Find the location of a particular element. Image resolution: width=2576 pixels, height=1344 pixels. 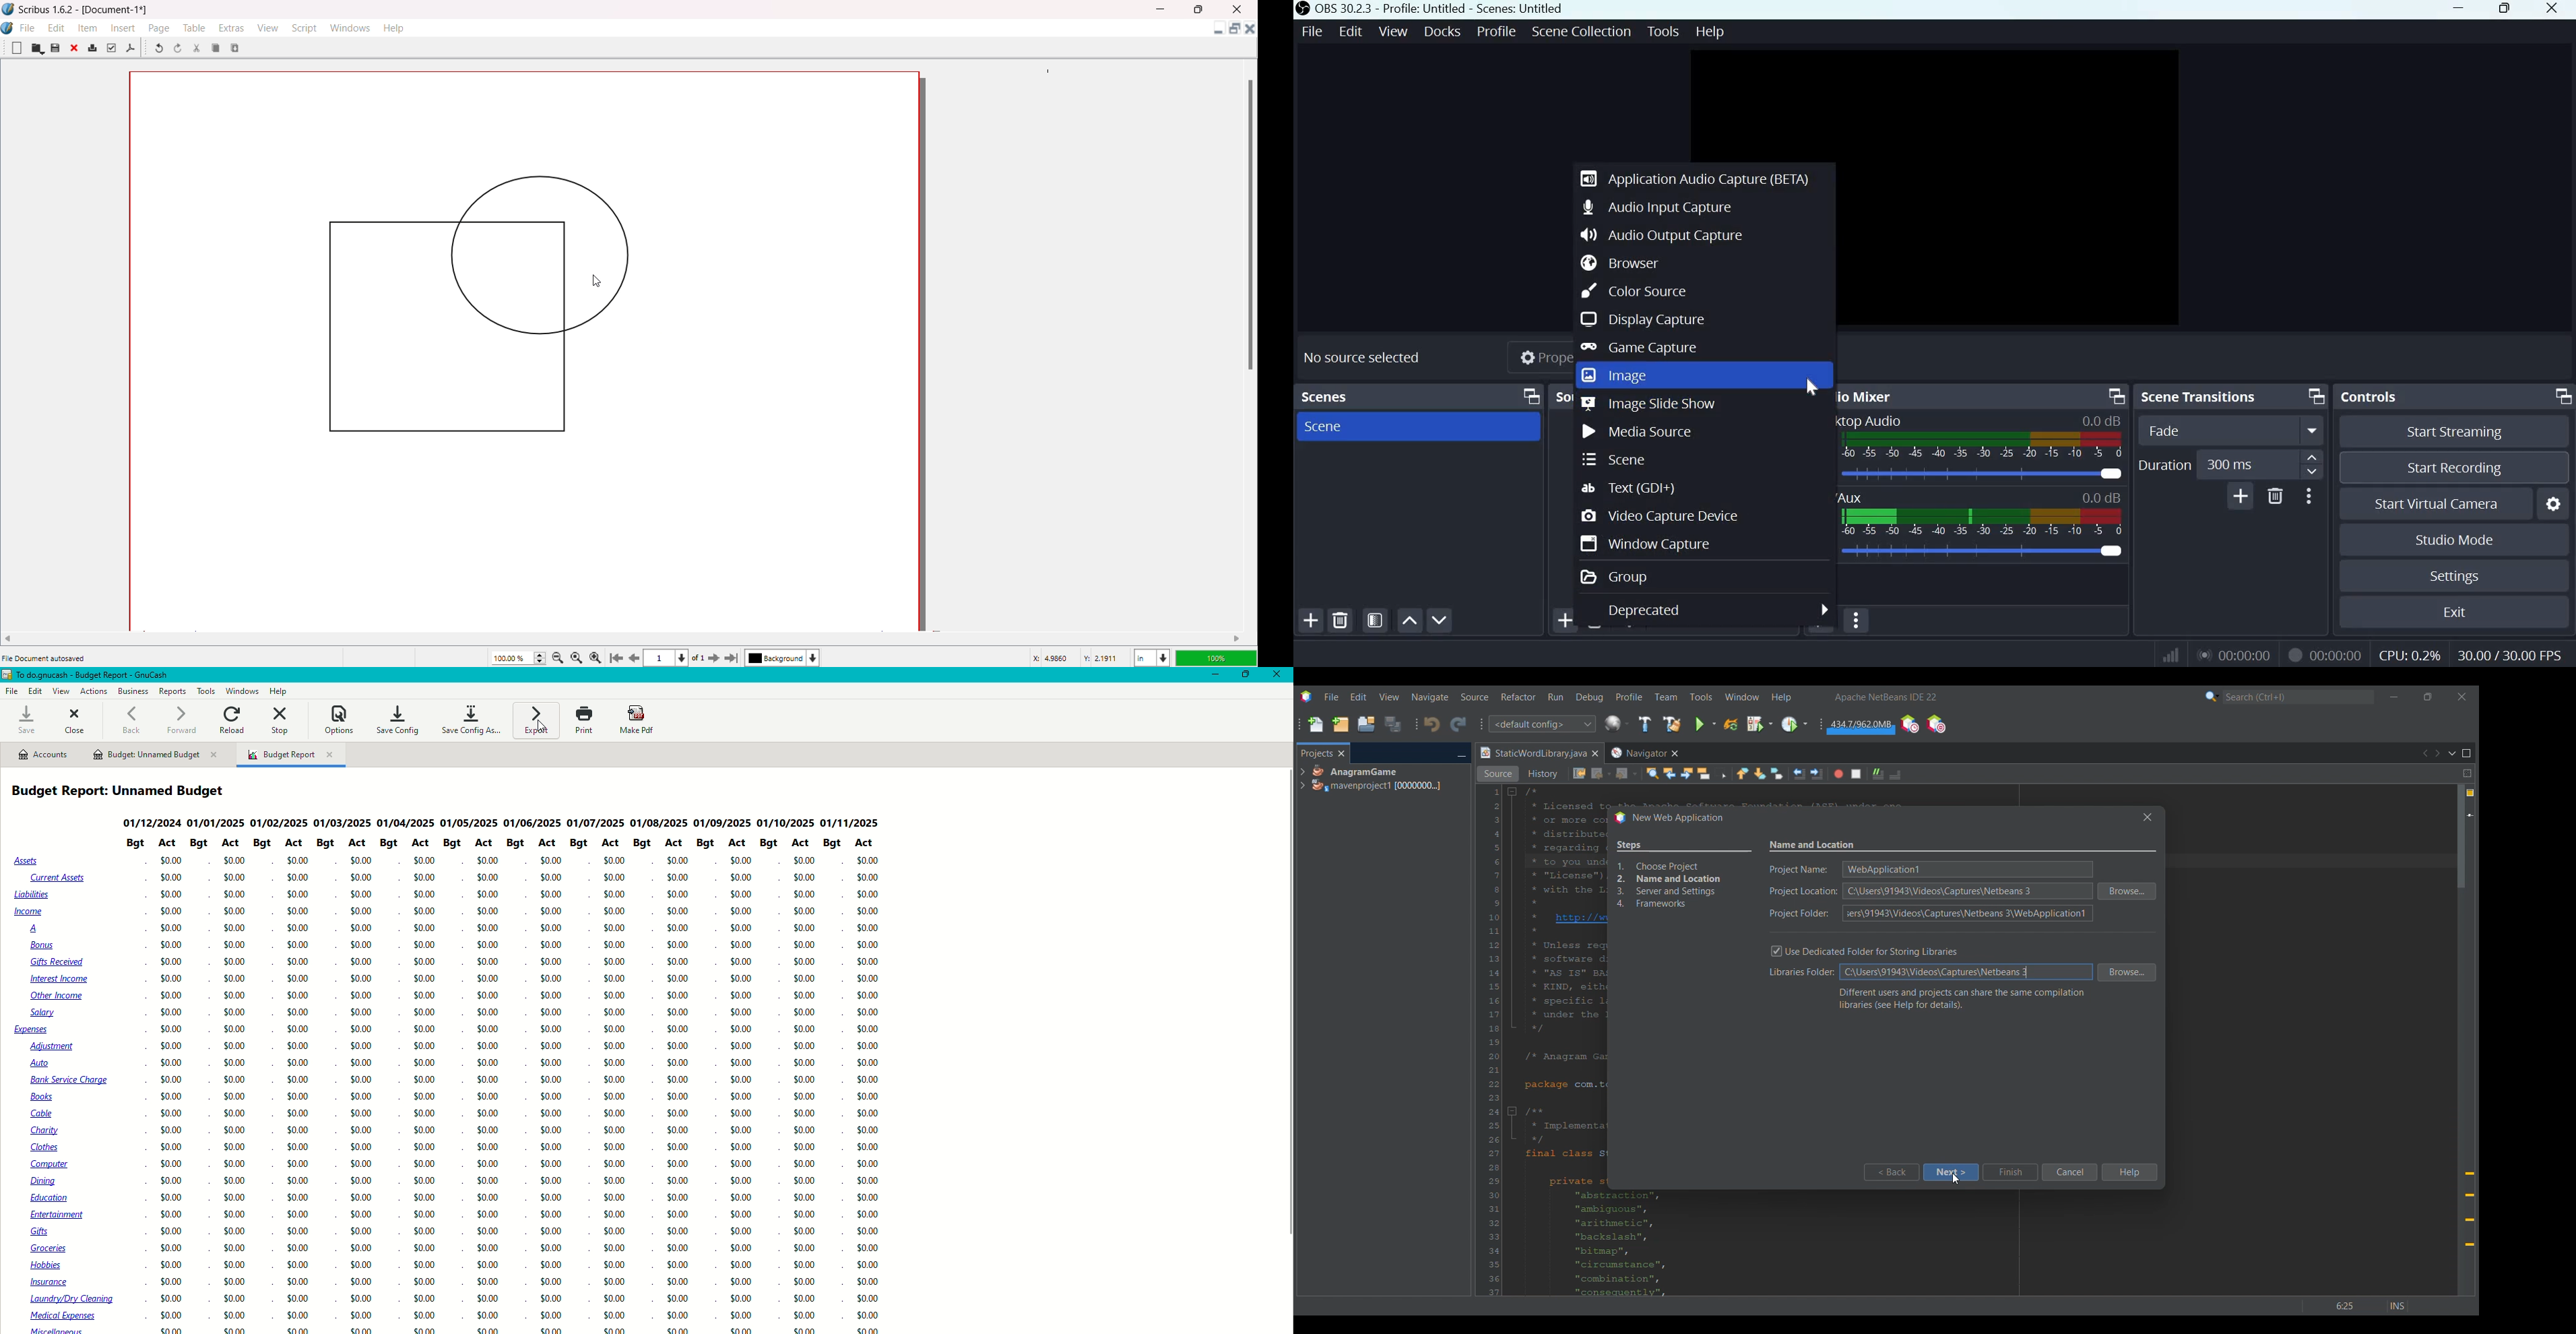

View is located at coordinates (267, 27).